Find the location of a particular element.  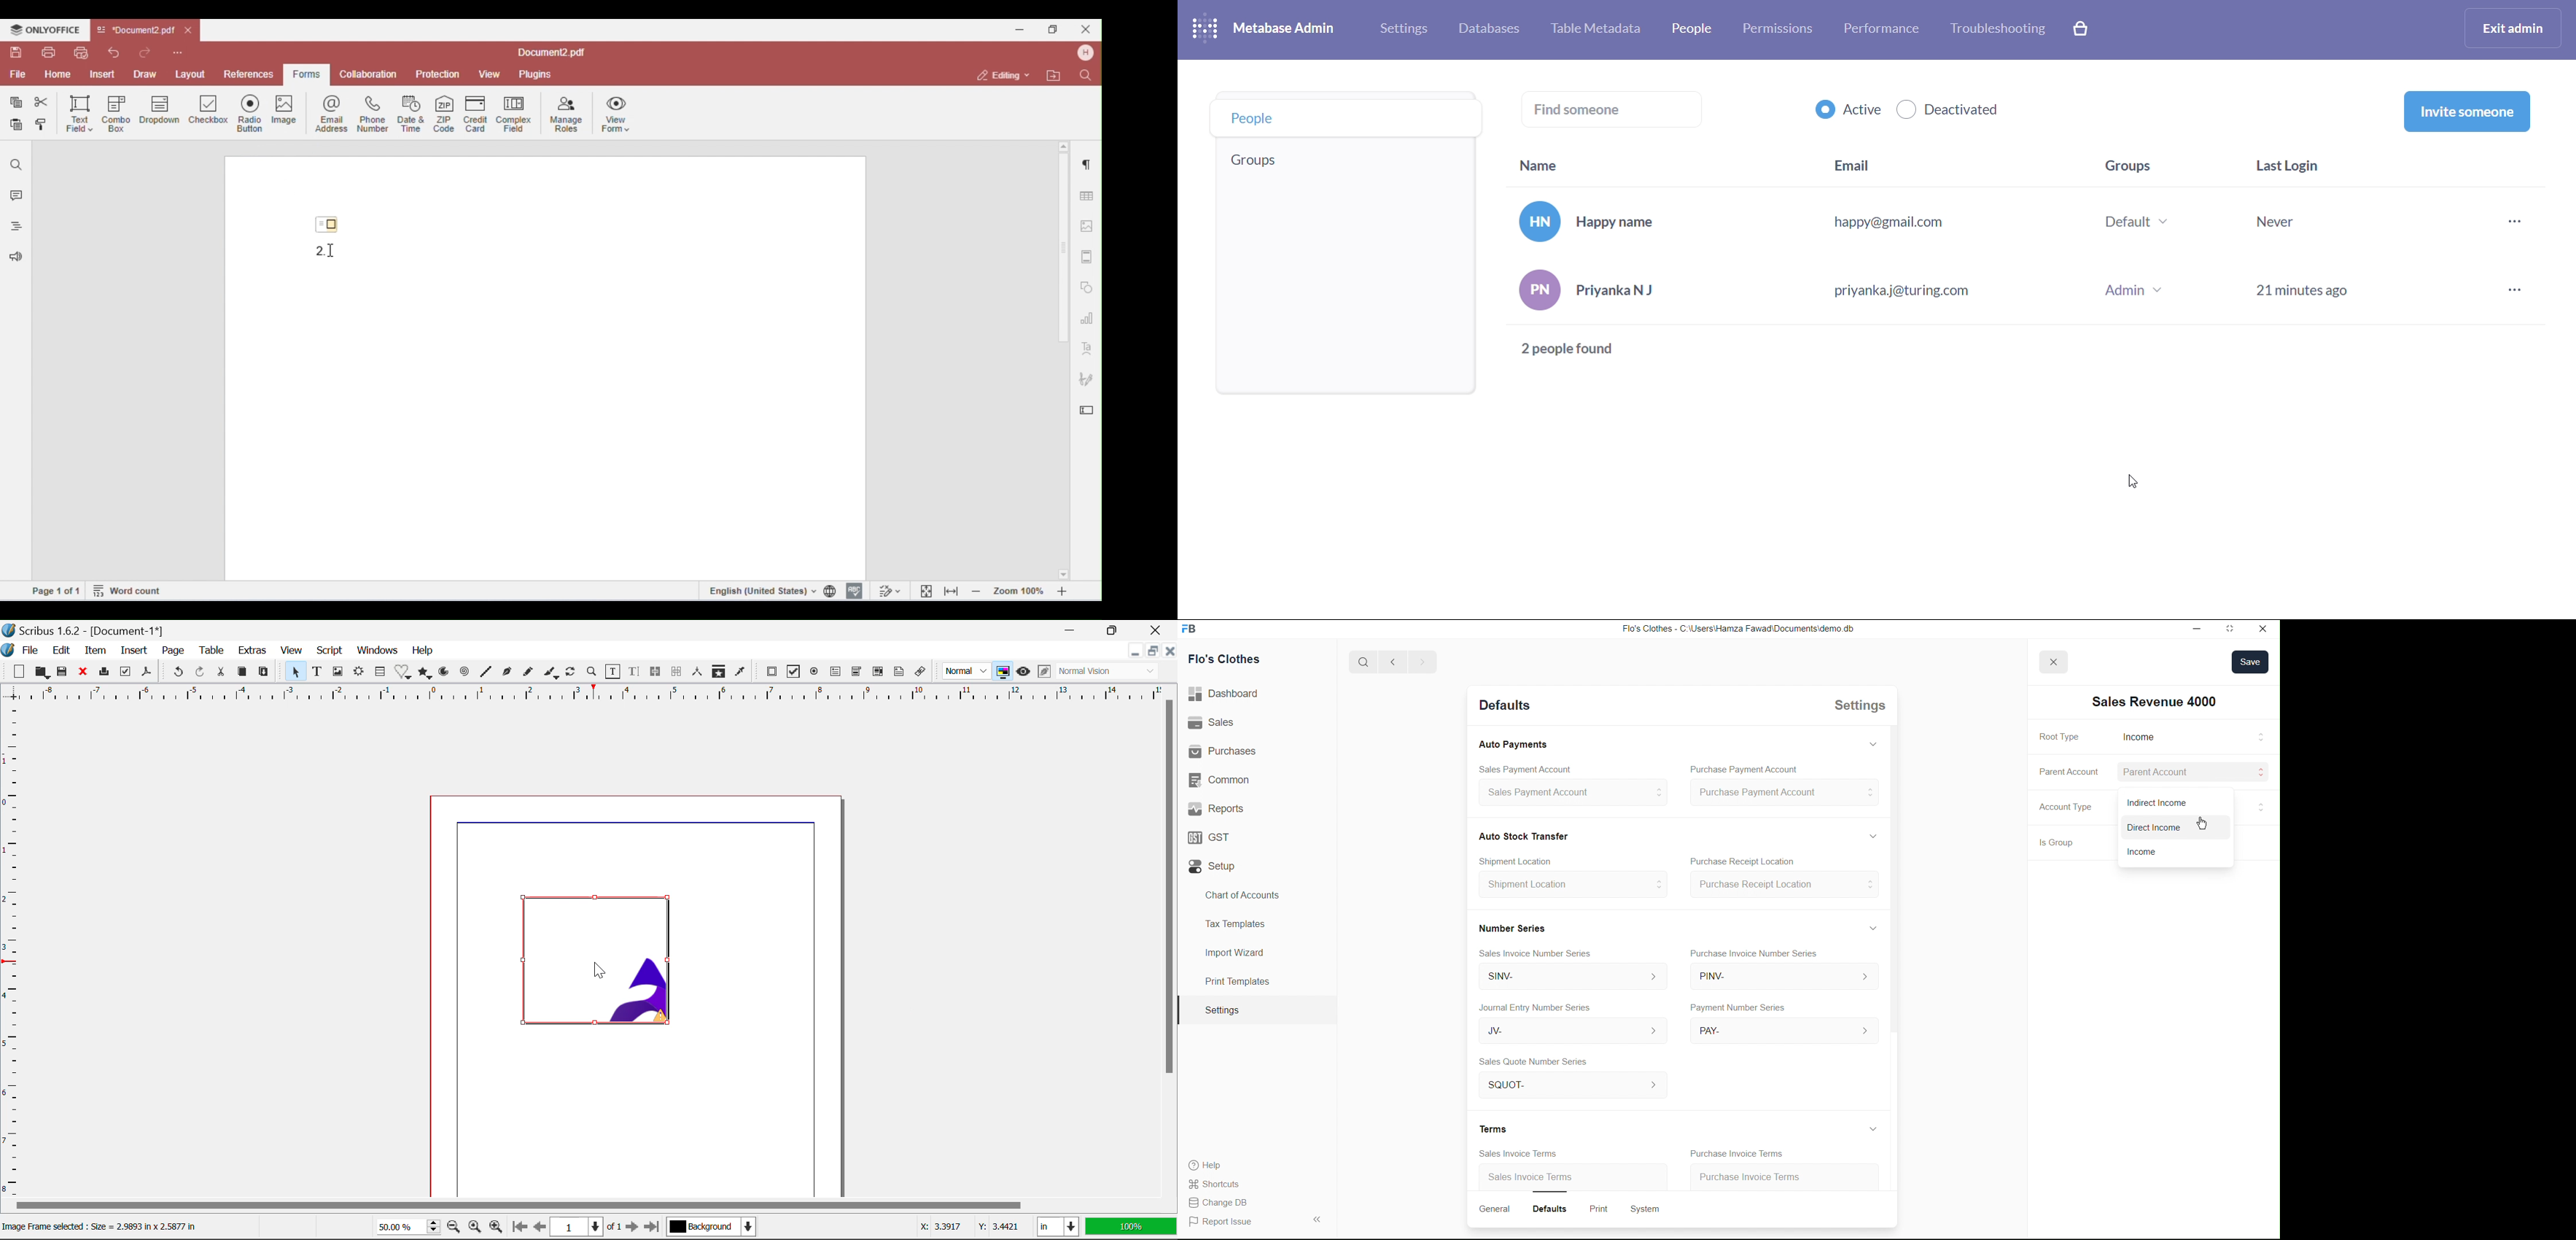

Sales Quote Number Series is located at coordinates (1533, 1062).